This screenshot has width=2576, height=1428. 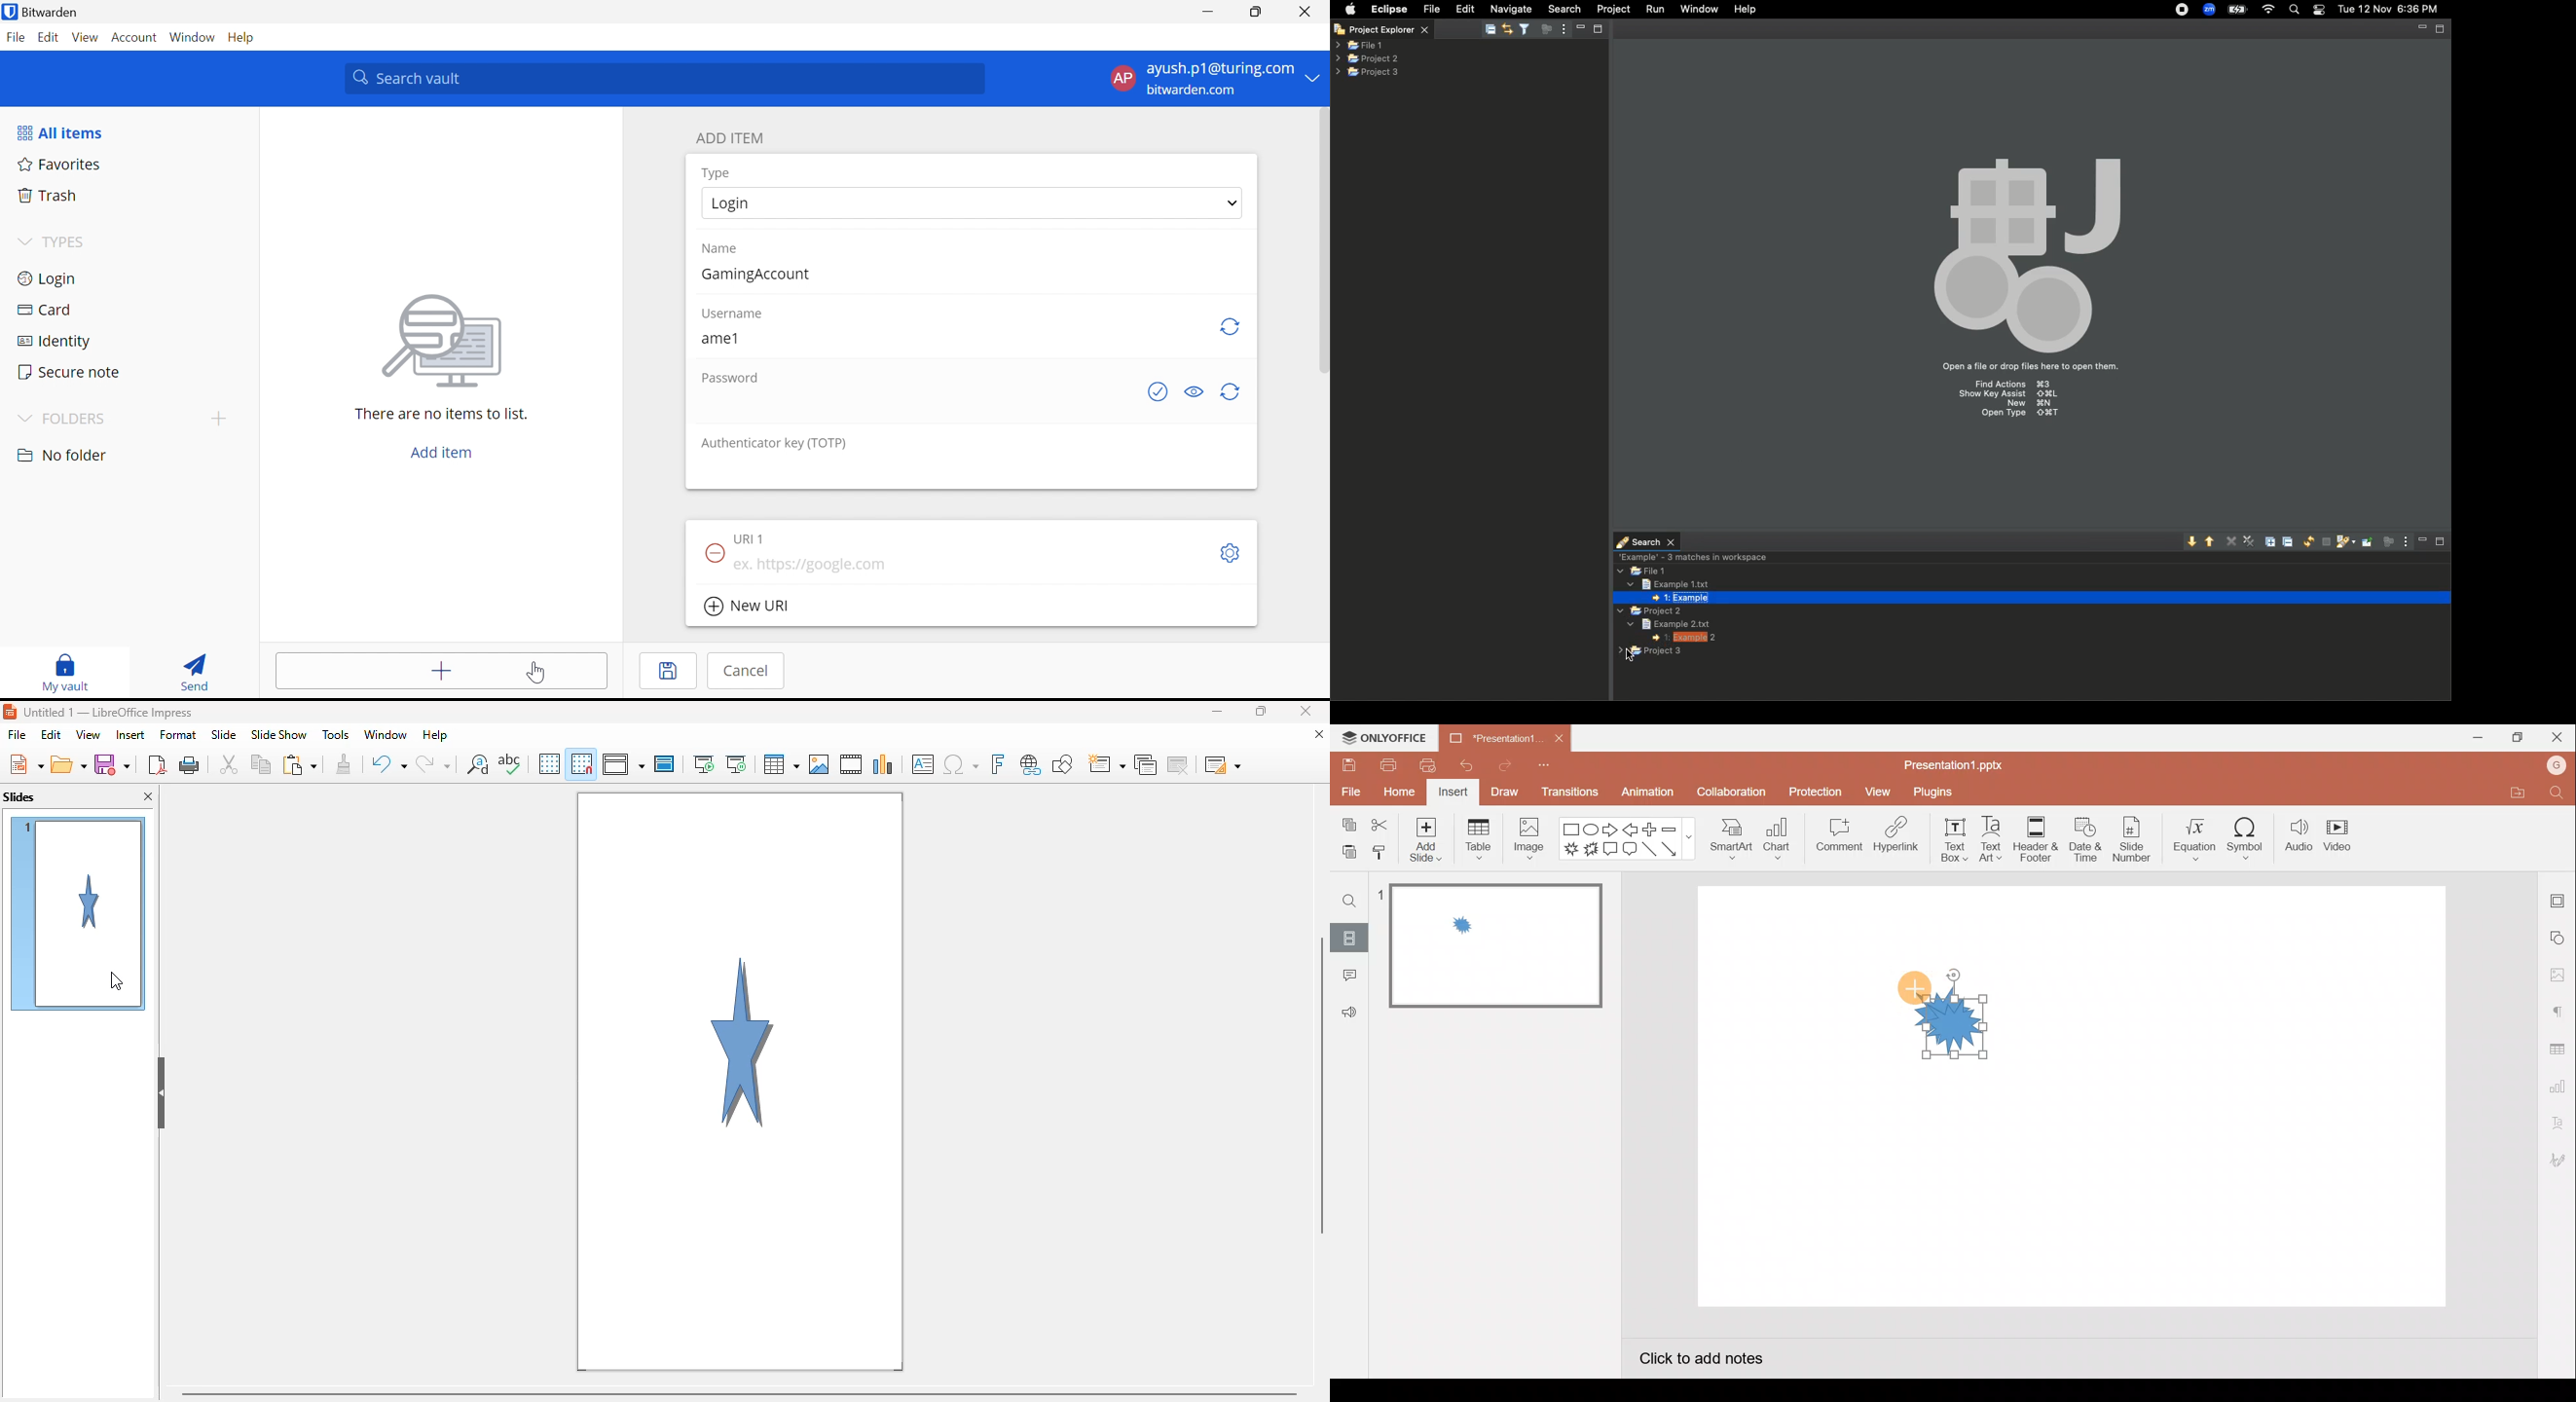 I want to click on Slide 1, so click(x=1487, y=946).